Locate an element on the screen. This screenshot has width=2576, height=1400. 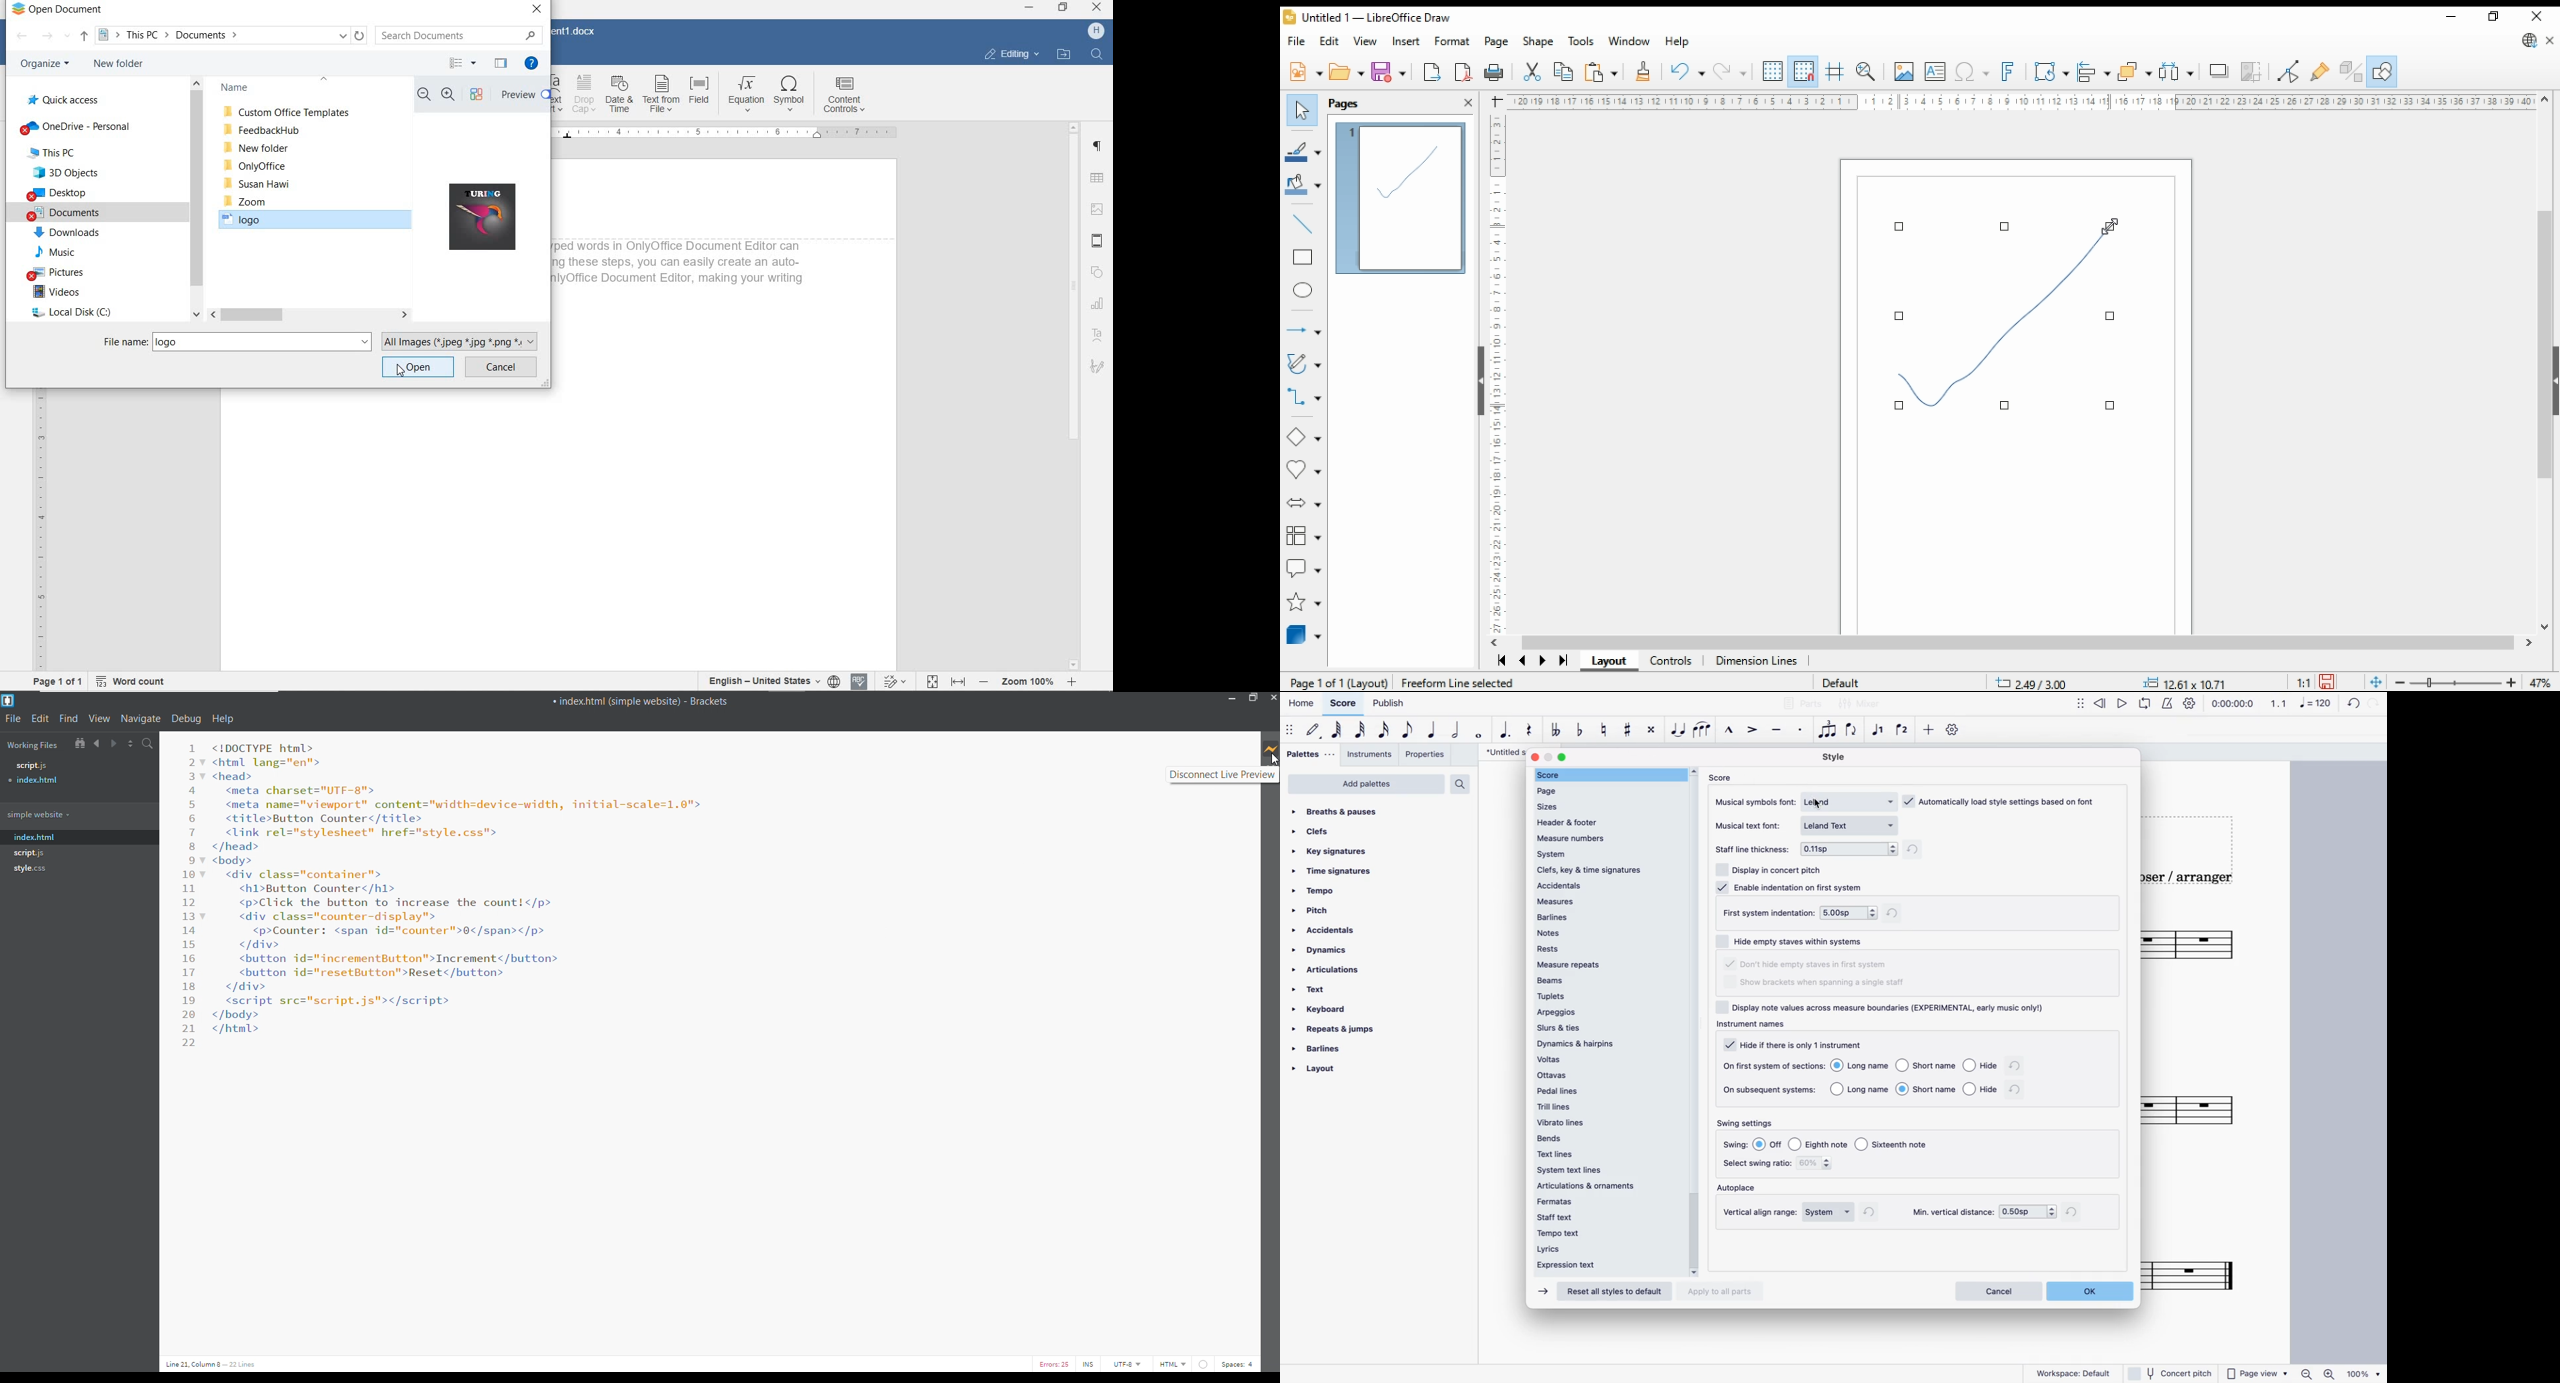
refresh is located at coordinates (2016, 1091).